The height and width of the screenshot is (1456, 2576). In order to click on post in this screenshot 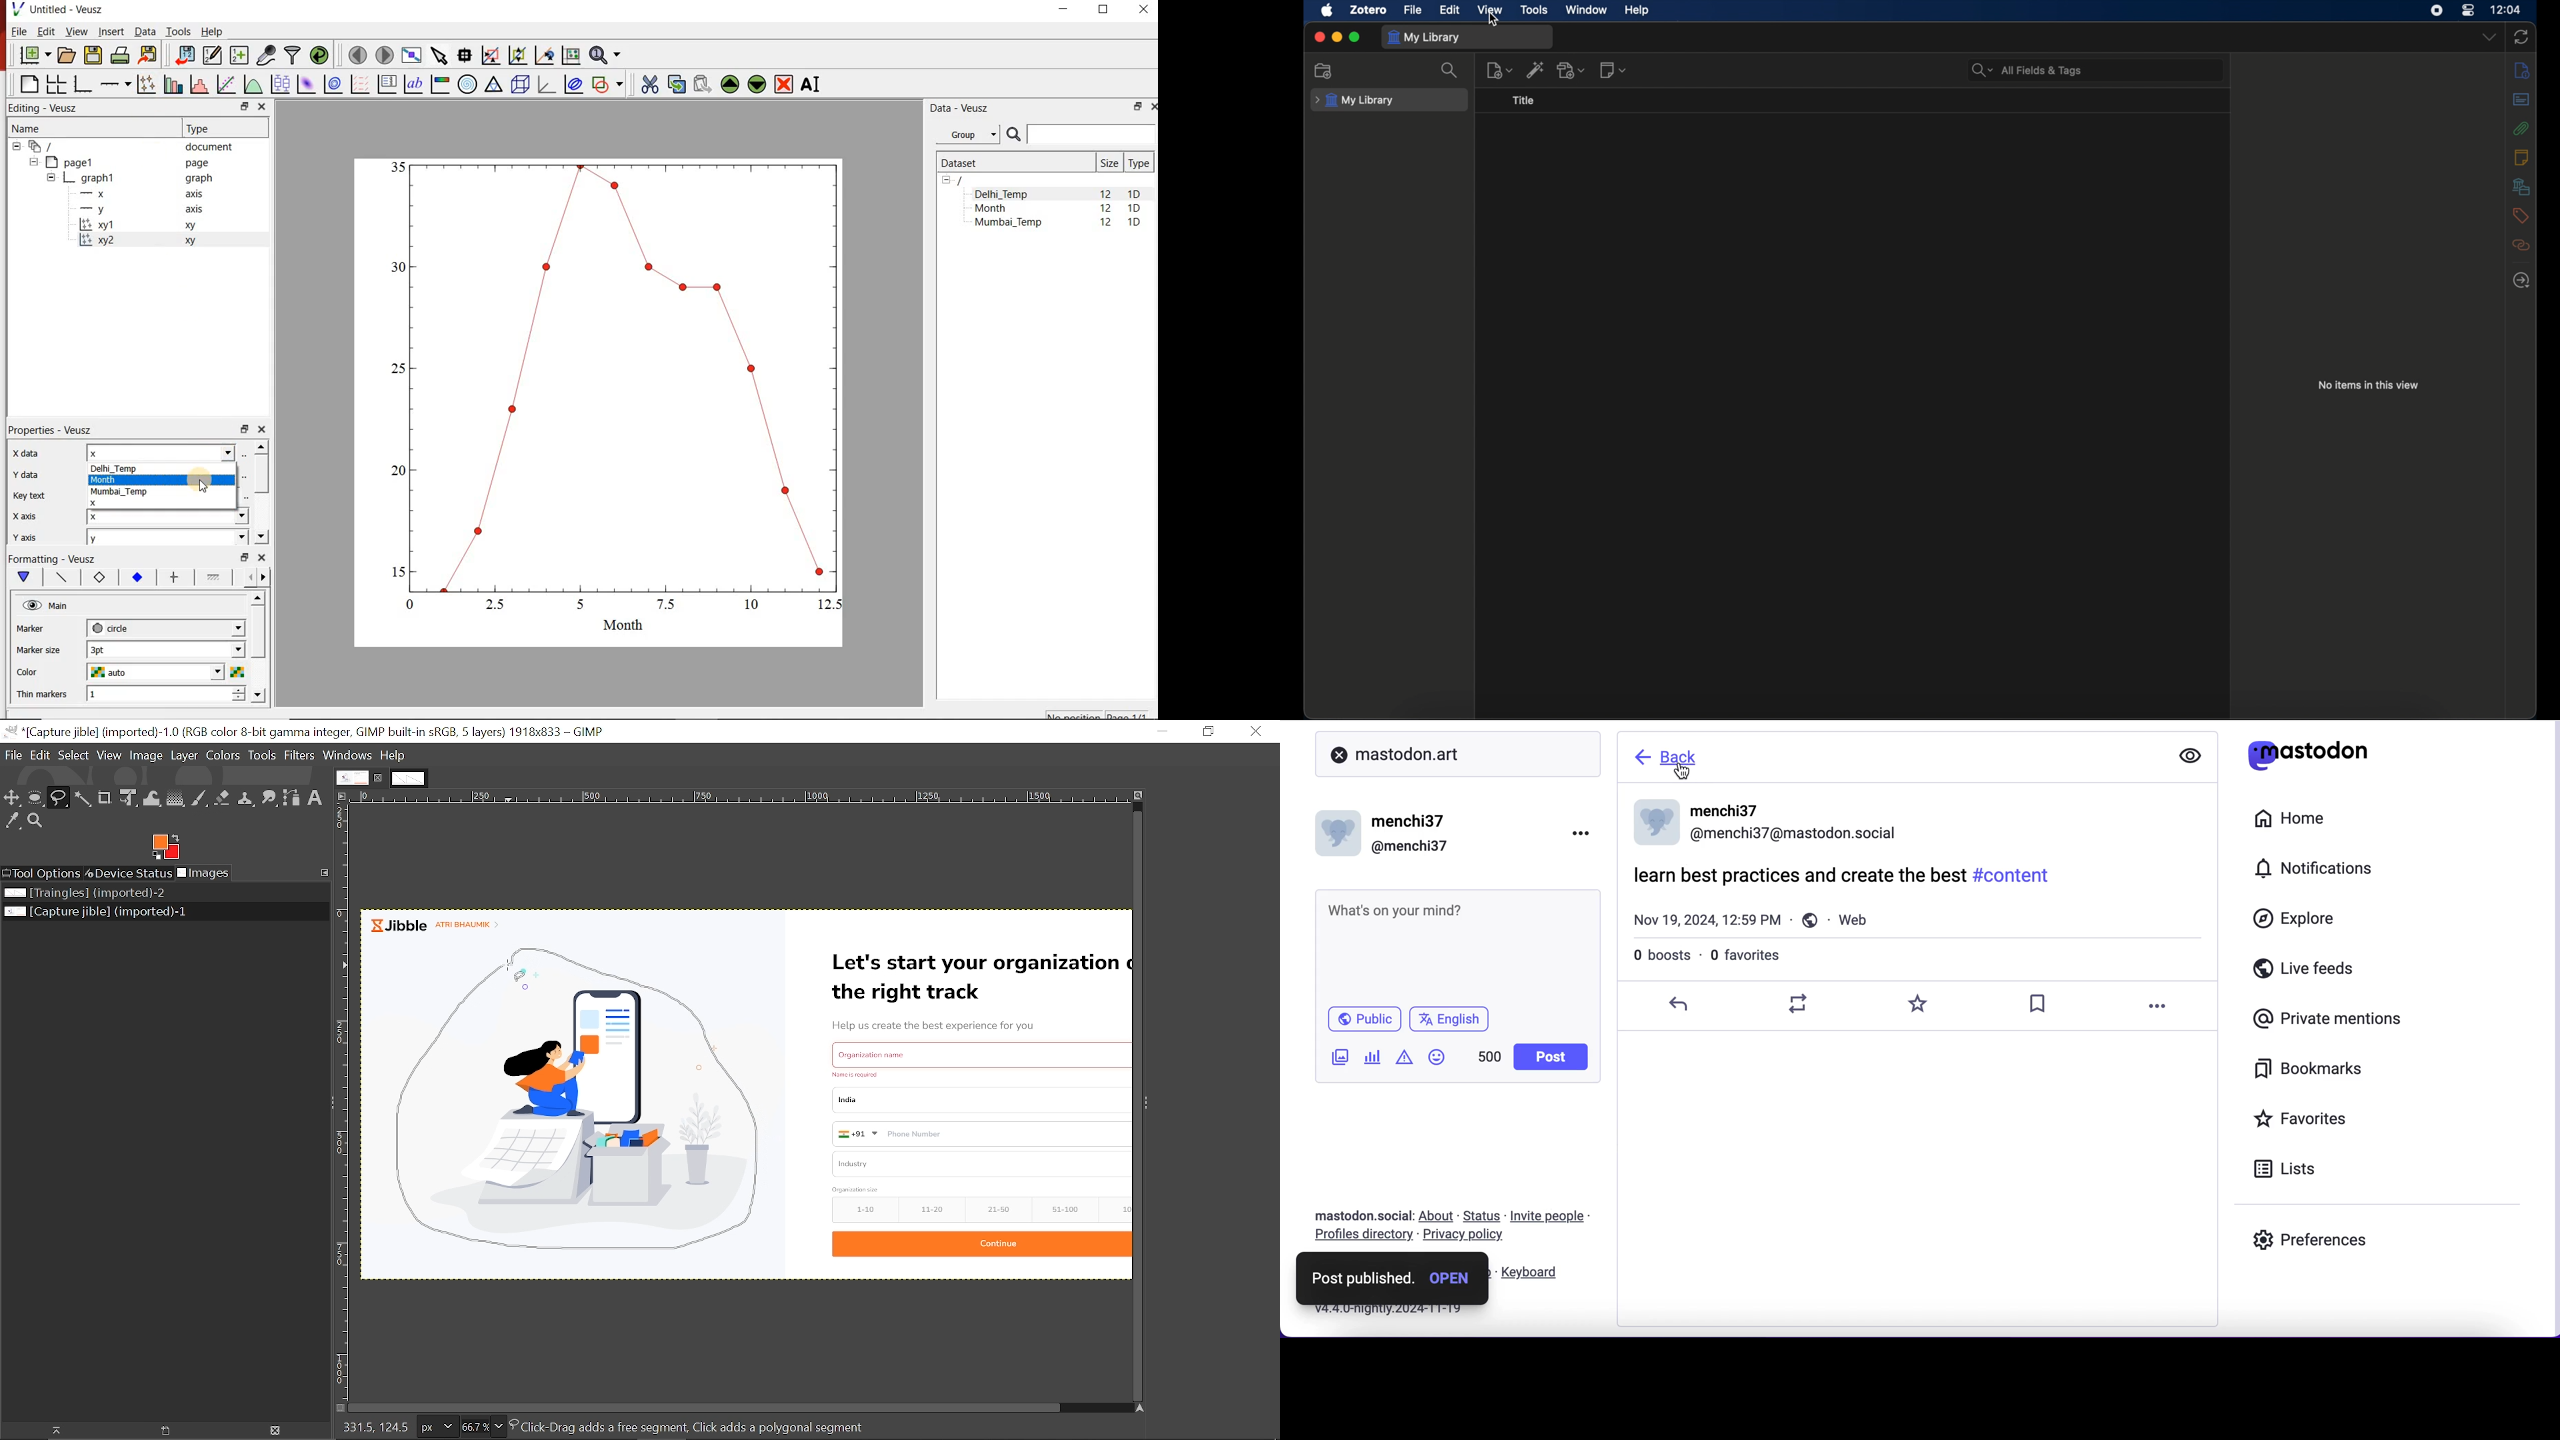, I will do `click(1801, 876)`.